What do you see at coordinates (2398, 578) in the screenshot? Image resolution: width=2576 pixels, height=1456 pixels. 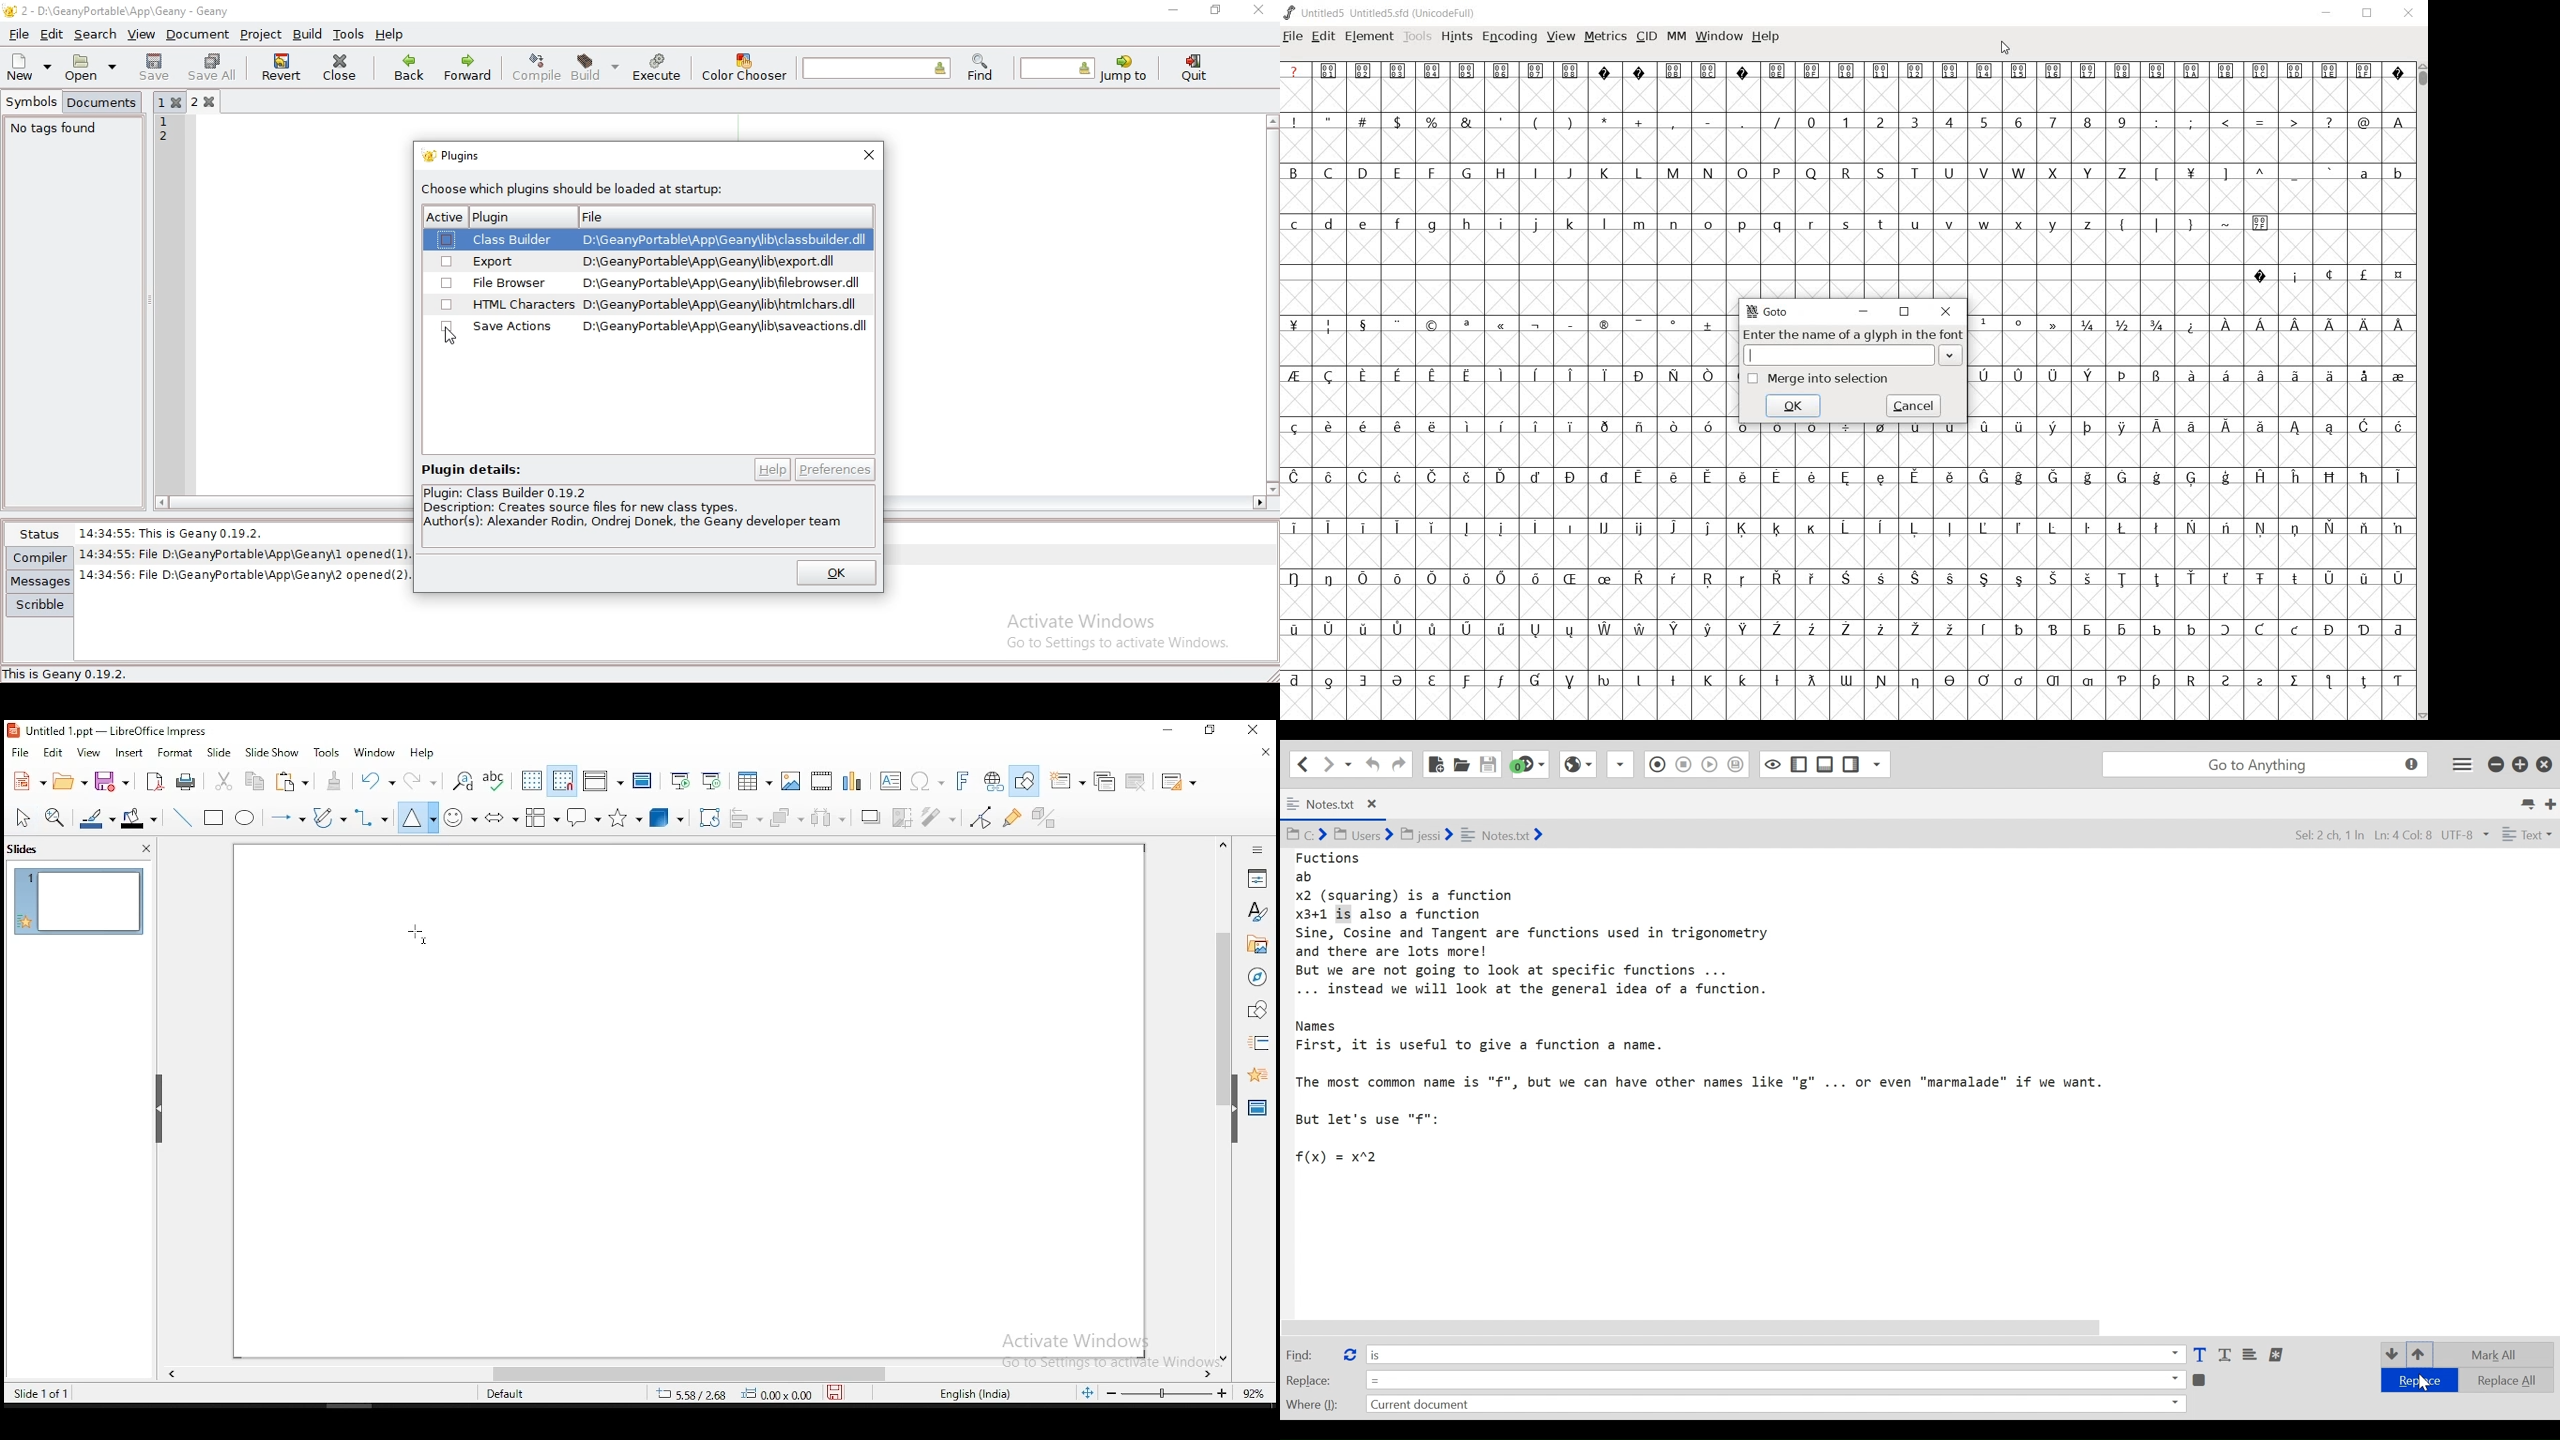 I see `Symbol` at bounding box center [2398, 578].